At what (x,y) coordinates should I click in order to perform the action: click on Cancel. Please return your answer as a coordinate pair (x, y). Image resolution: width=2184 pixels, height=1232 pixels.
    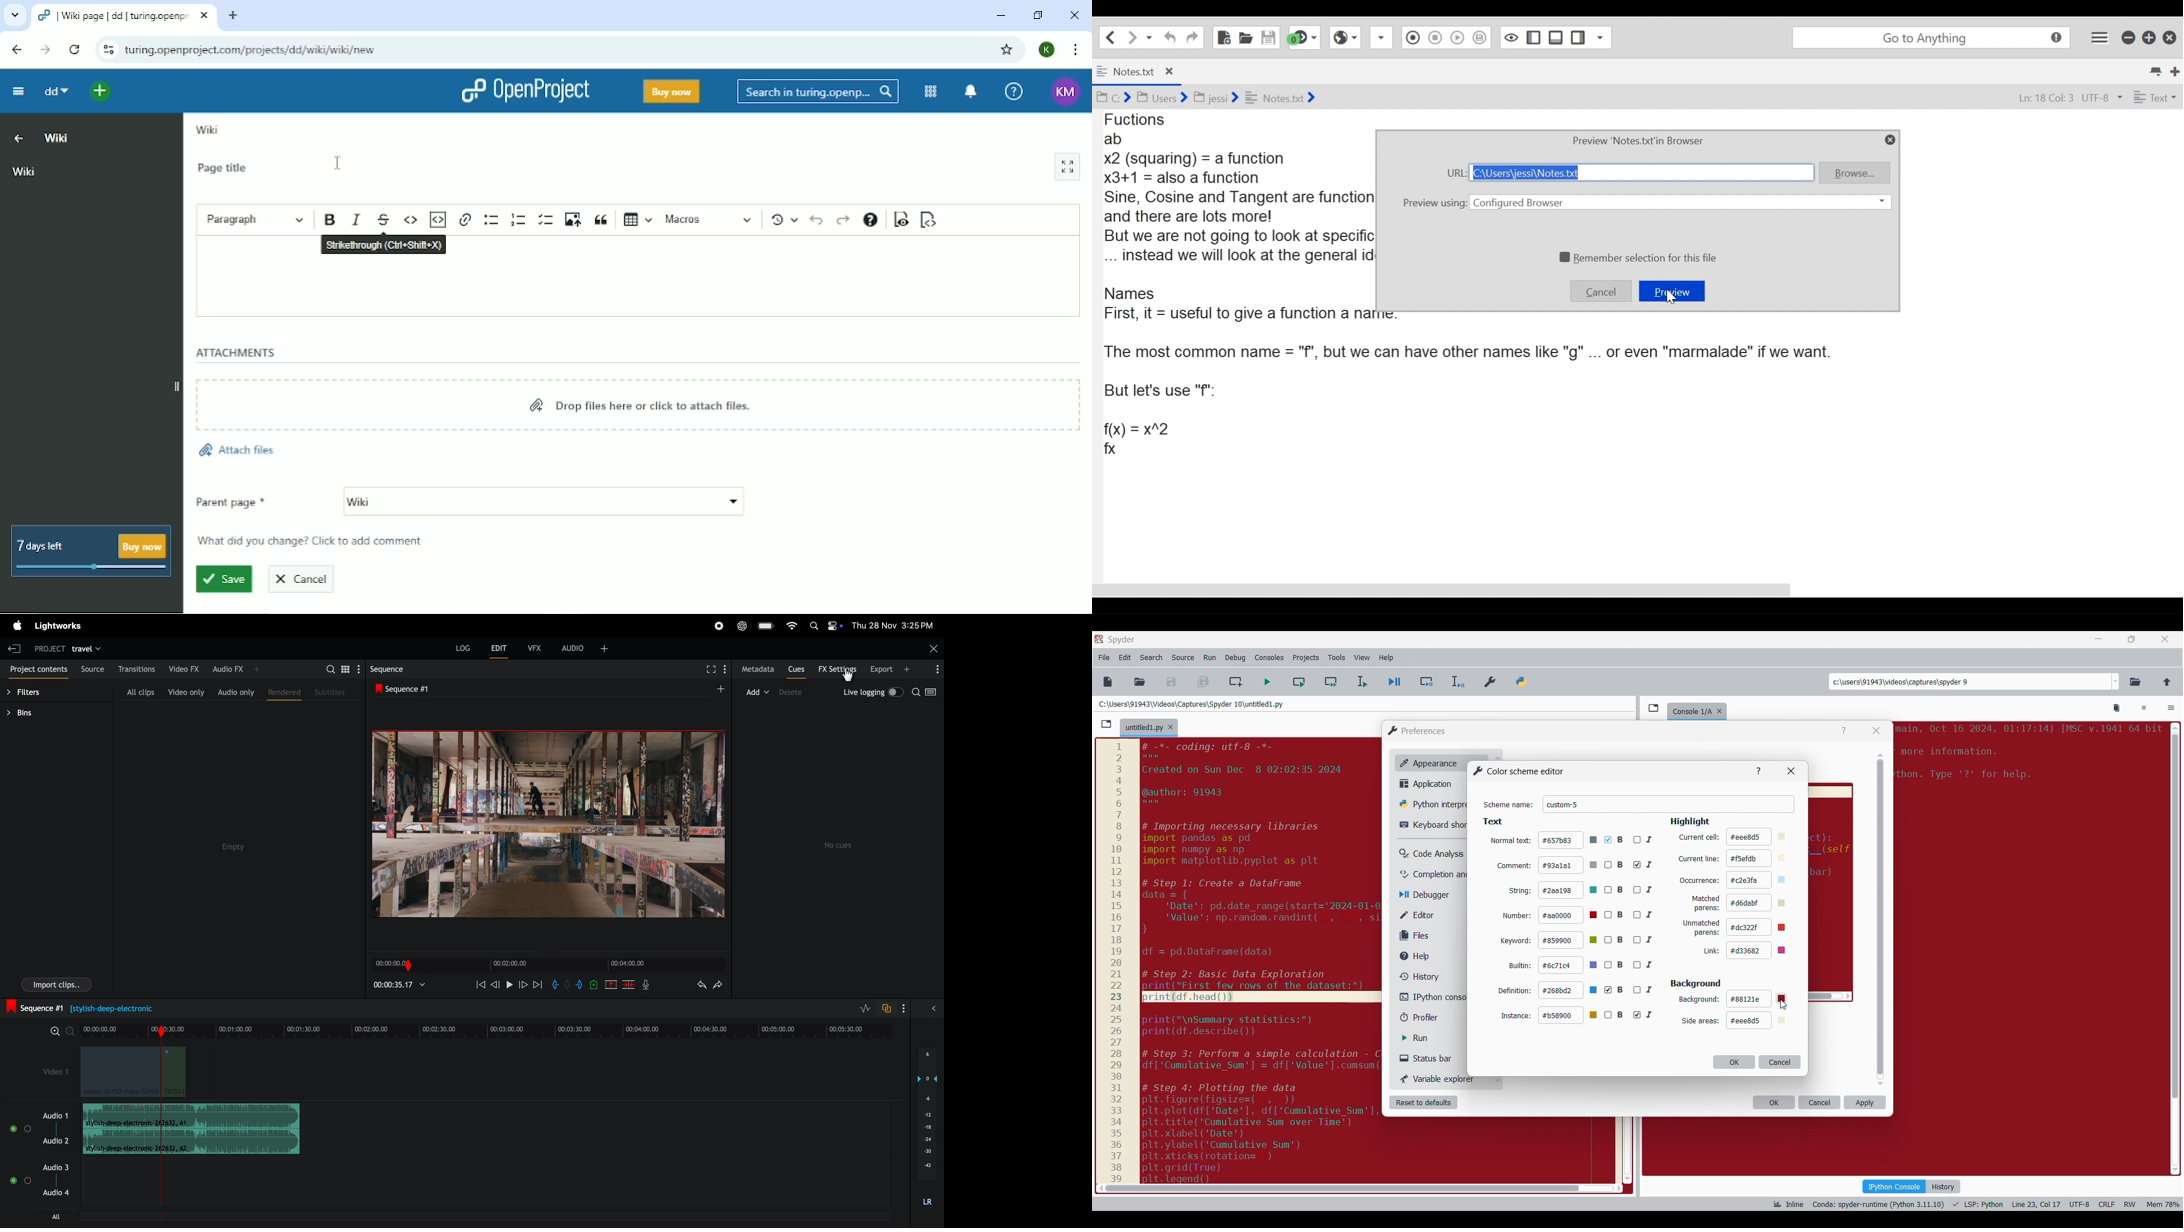
    Looking at the image, I should click on (1820, 1102).